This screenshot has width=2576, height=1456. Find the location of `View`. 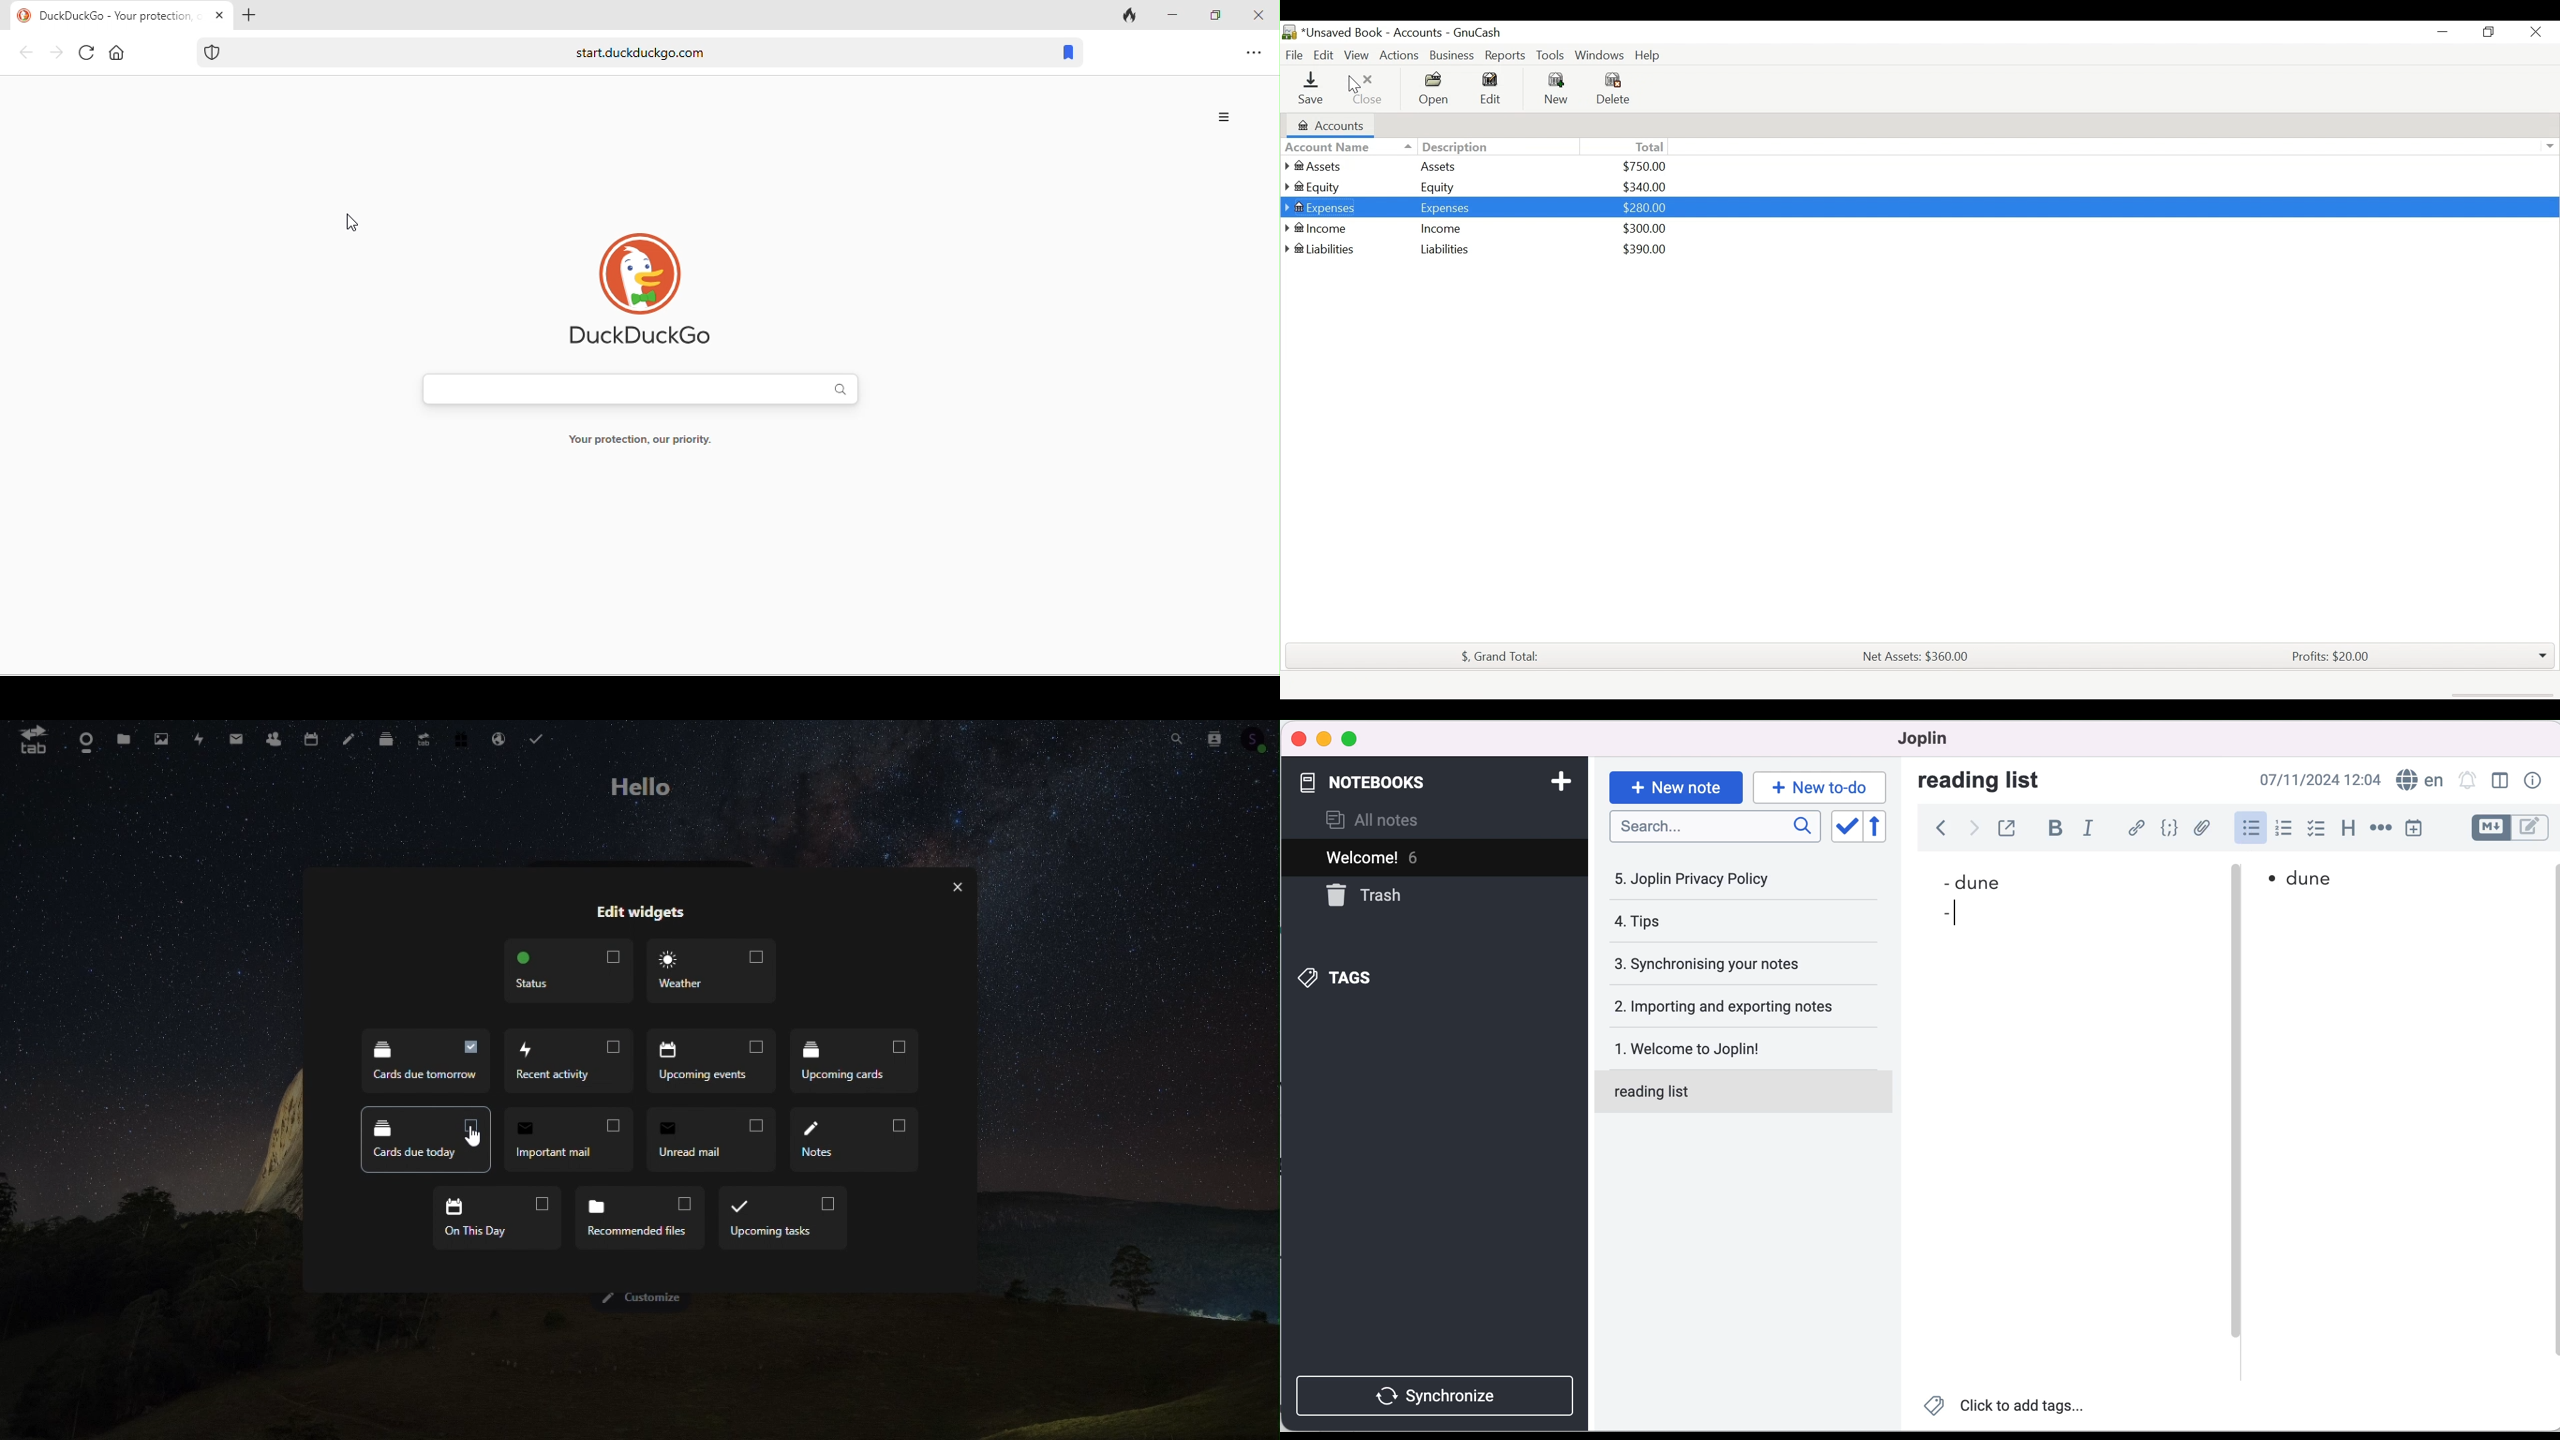

View is located at coordinates (1358, 54).